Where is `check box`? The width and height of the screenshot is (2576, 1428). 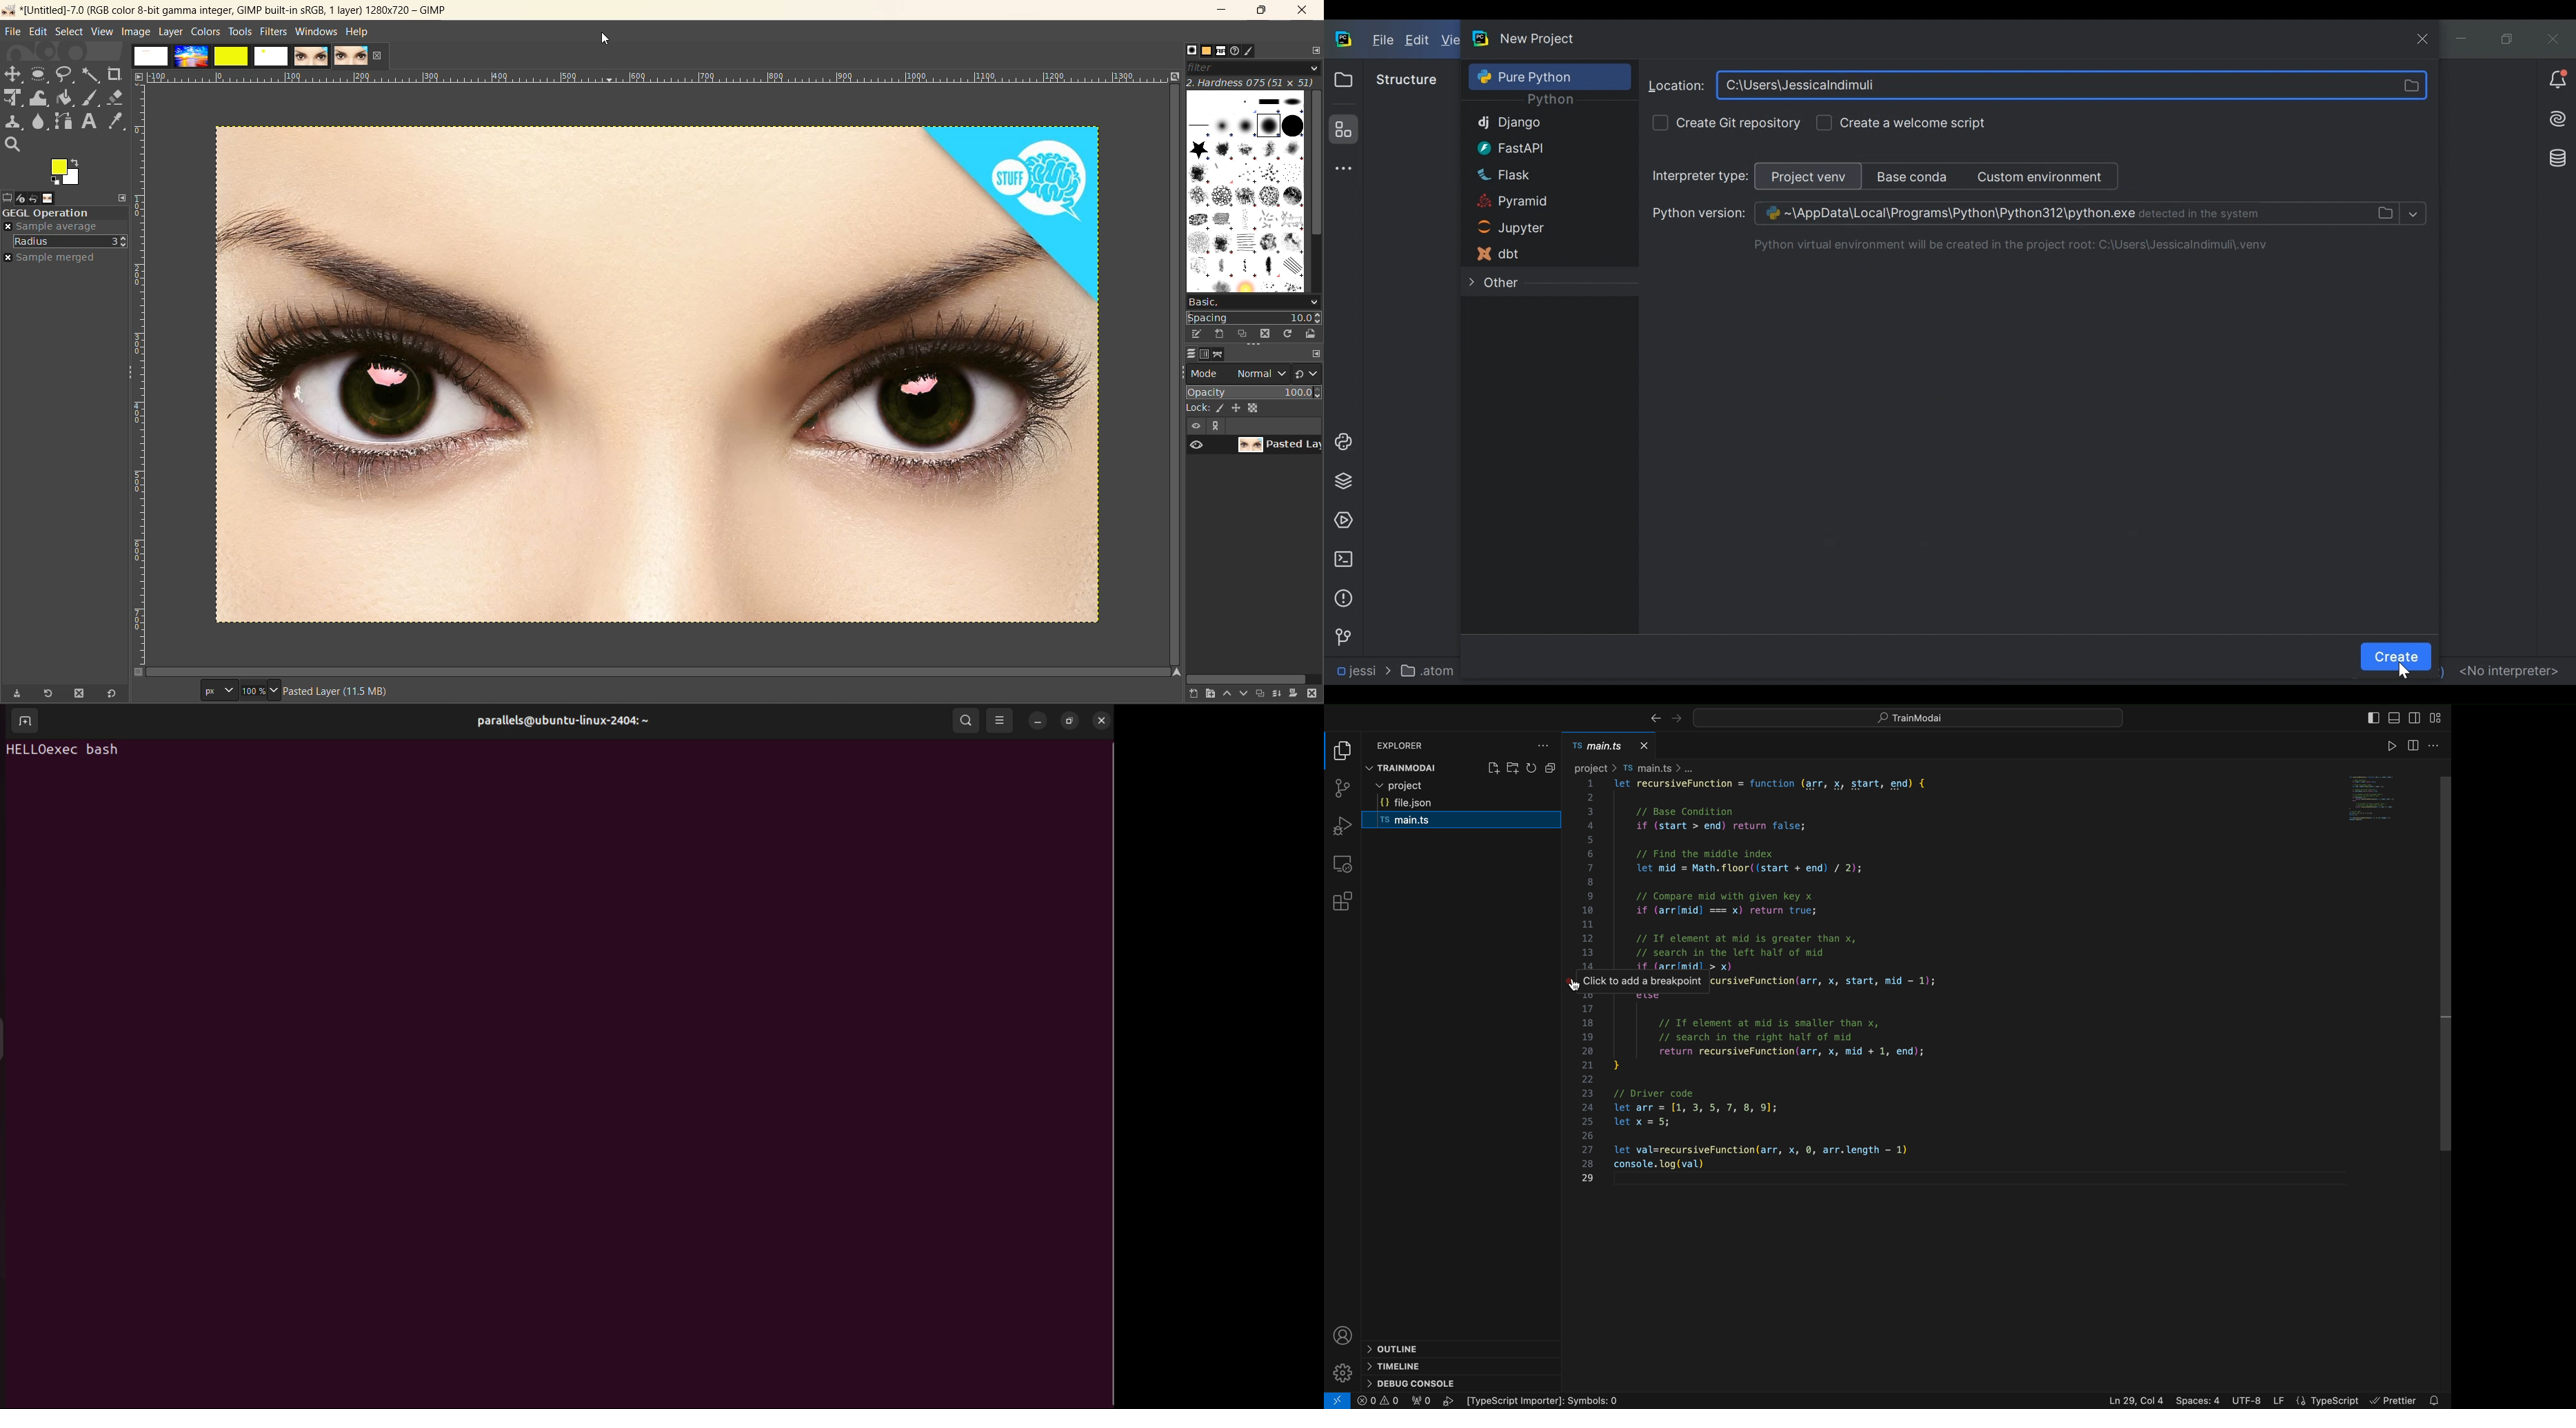 check box is located at coordinates (1660, 123).